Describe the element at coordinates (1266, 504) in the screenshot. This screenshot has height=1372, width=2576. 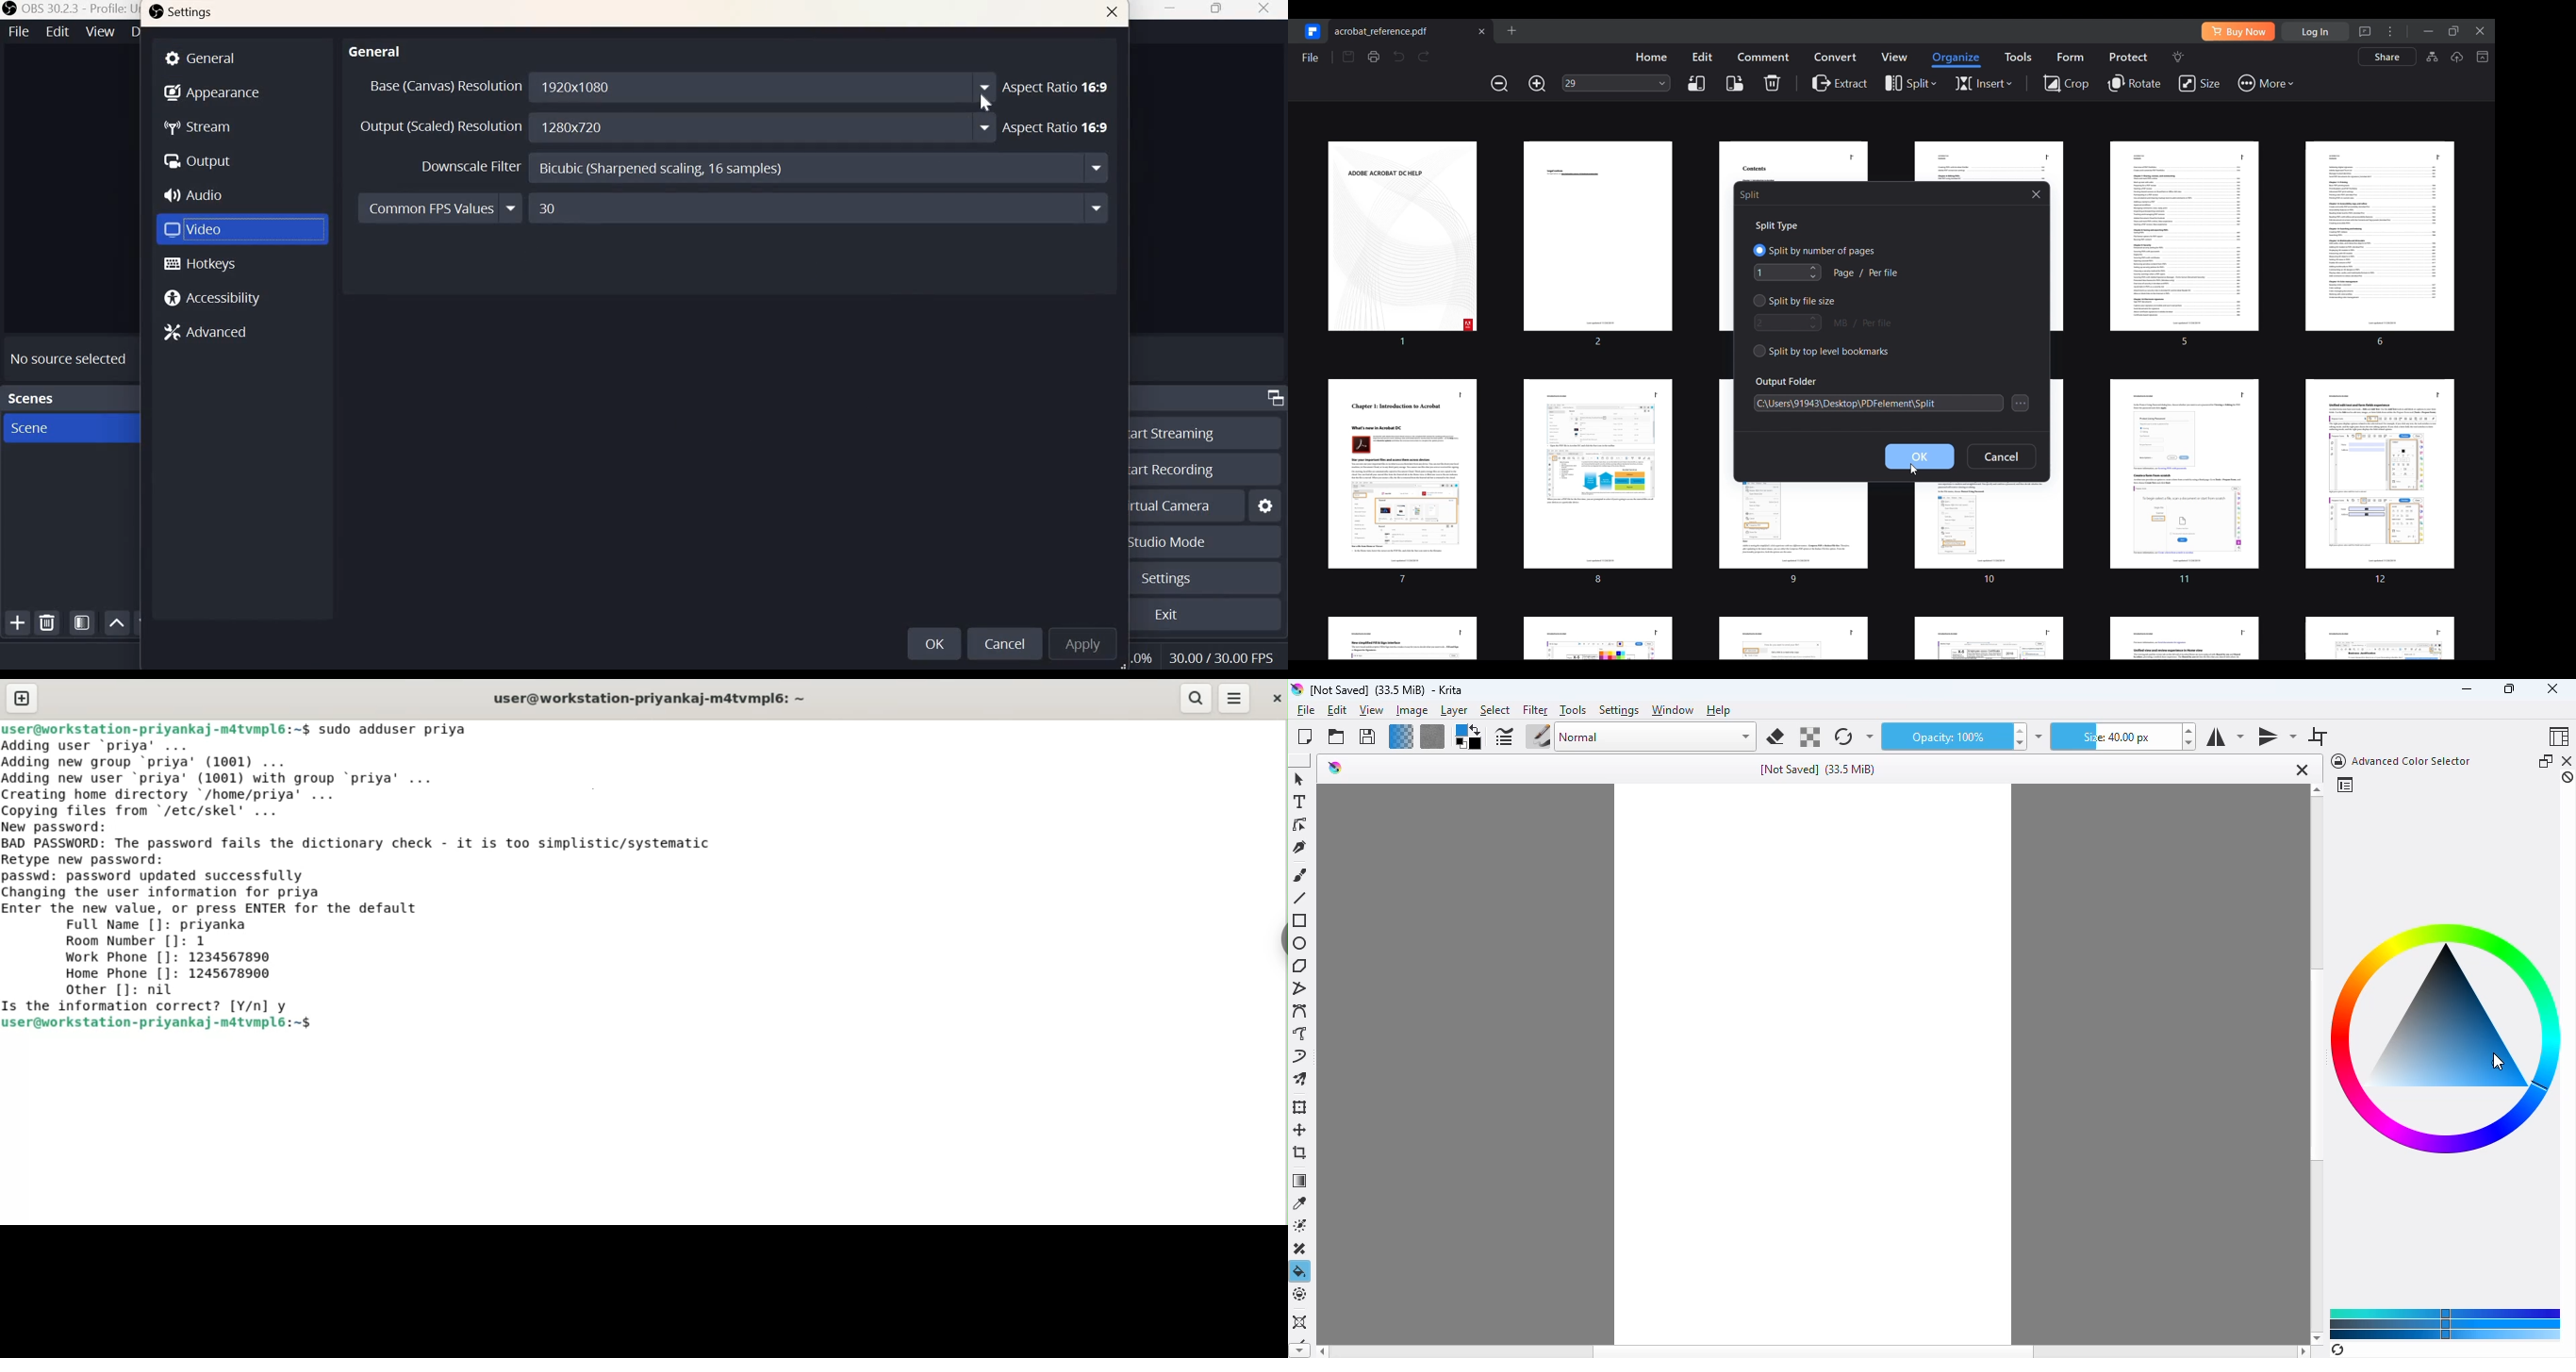
I see `Configure virtual camera` at that location.